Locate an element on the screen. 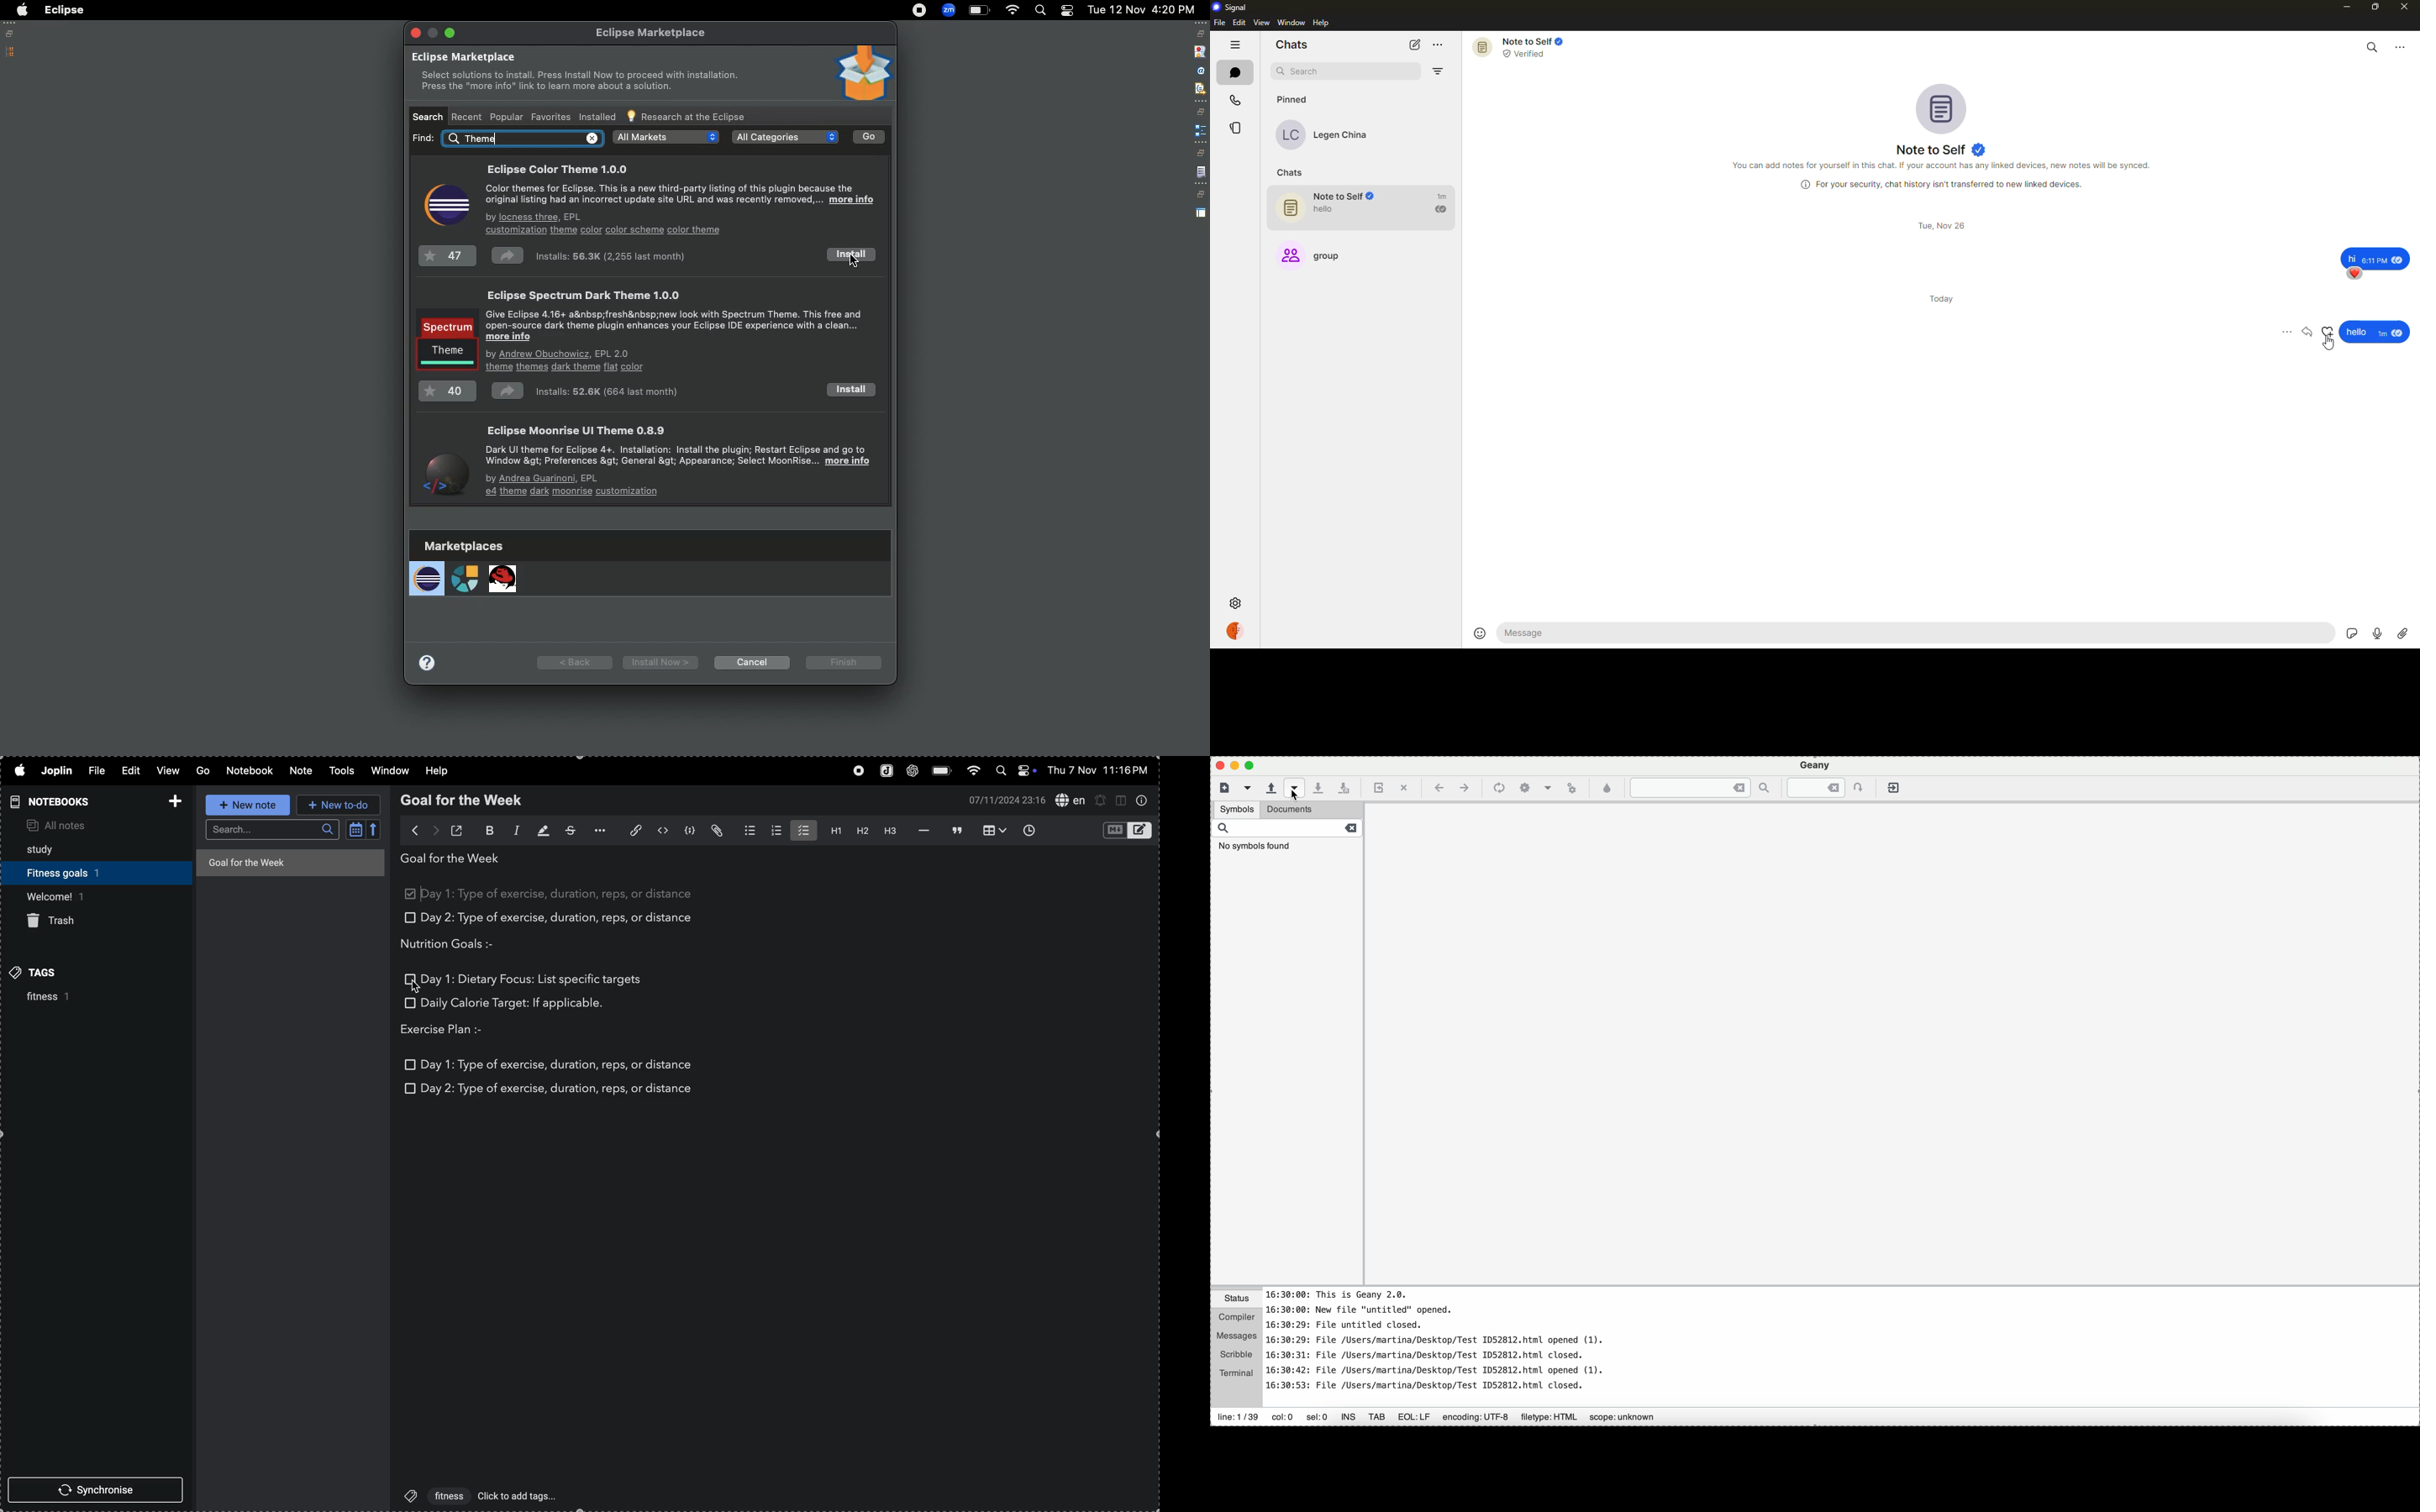  signal is located at coordinates (1233, 7).